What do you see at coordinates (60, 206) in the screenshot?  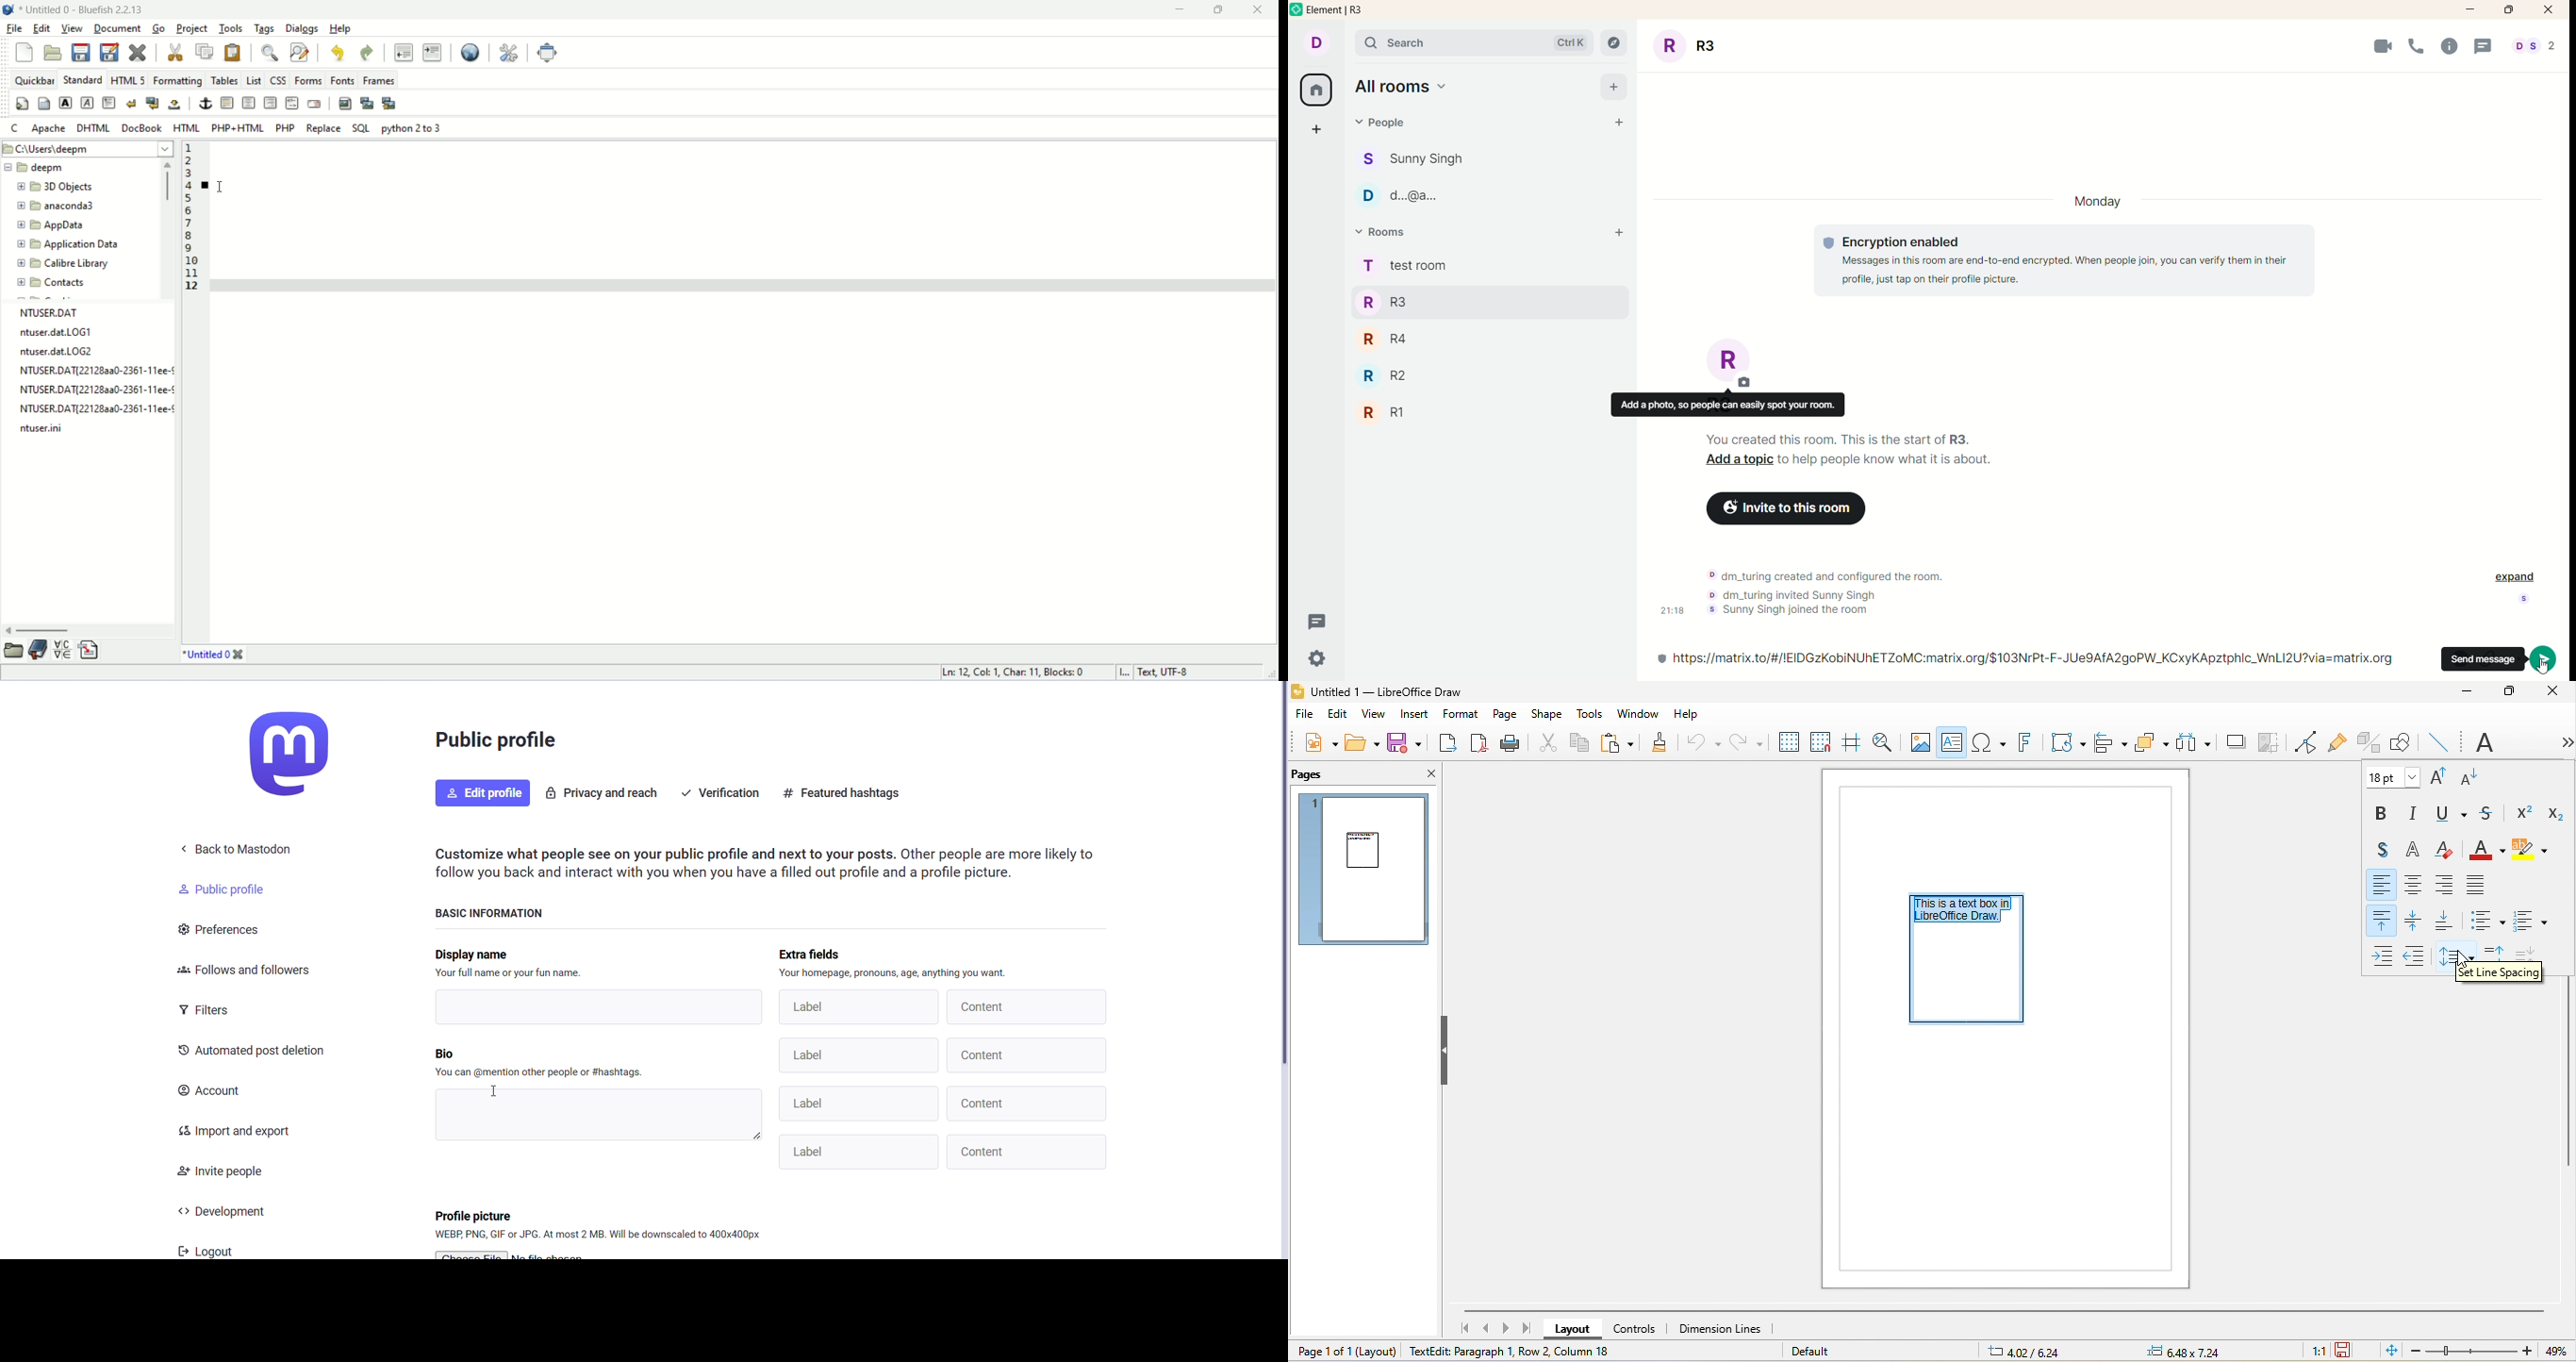 I see `anaconda` at bounding box center [60, 206].